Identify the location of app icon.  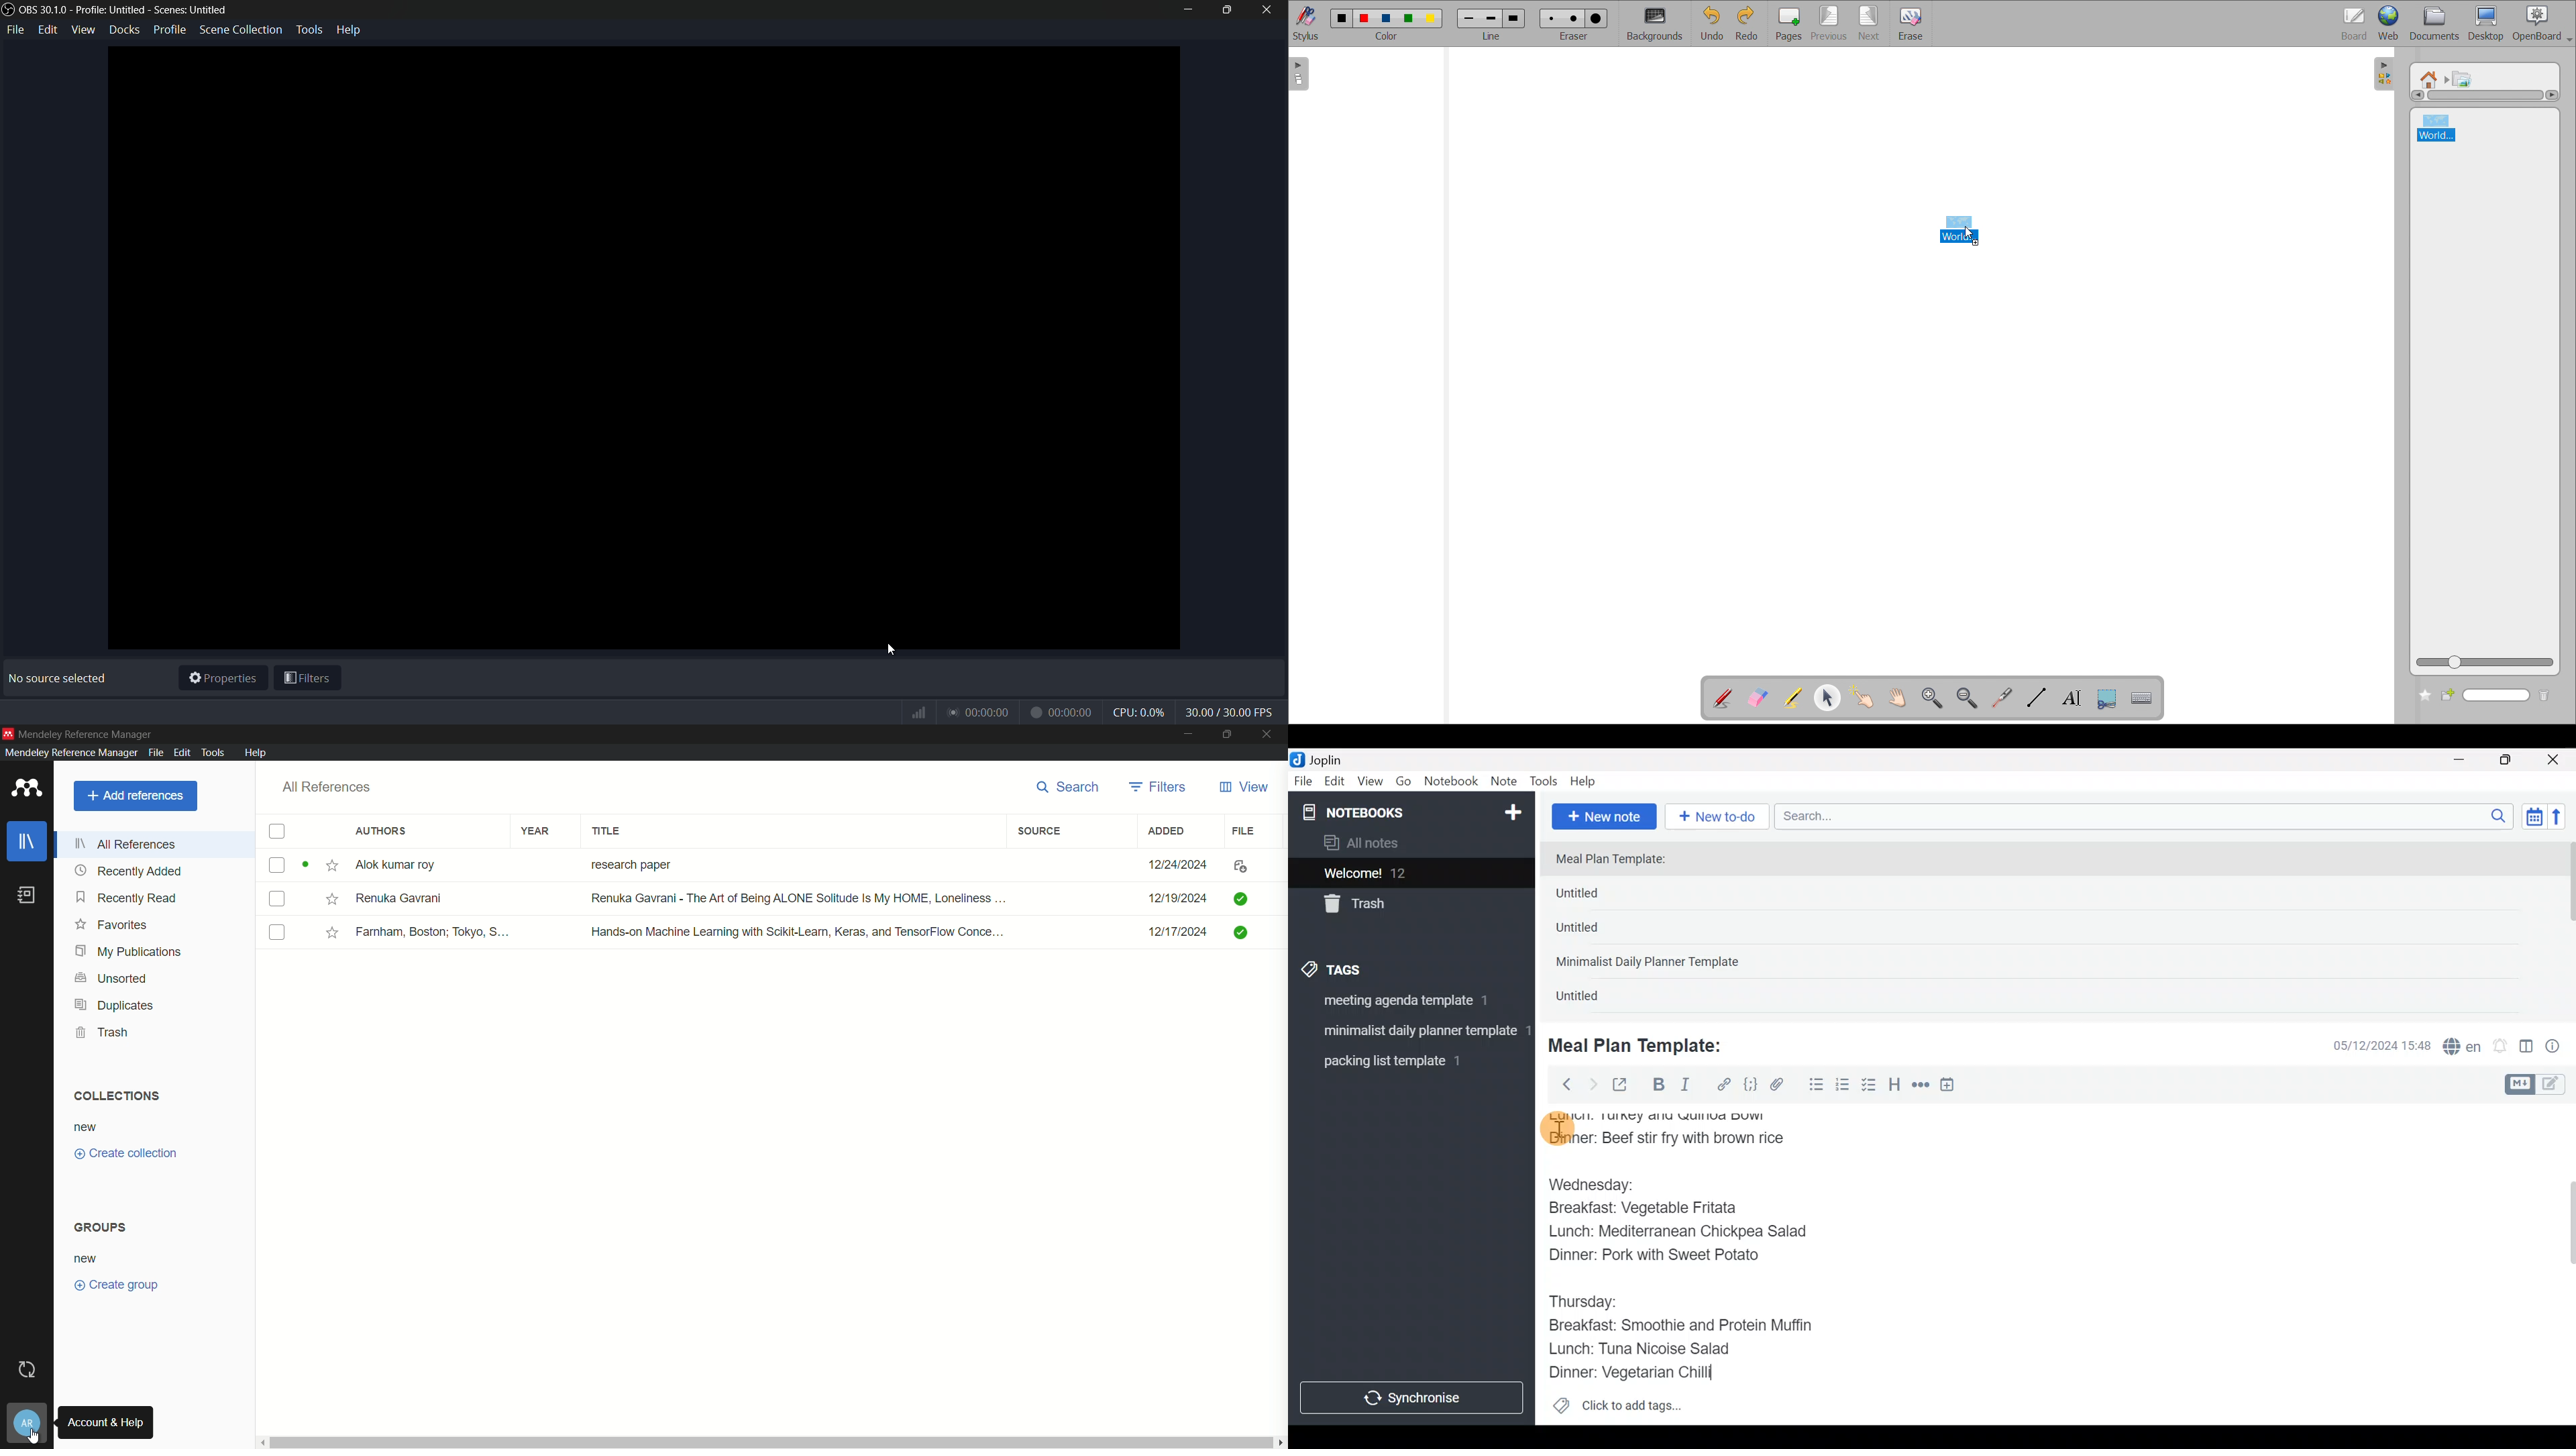
(8, 733).